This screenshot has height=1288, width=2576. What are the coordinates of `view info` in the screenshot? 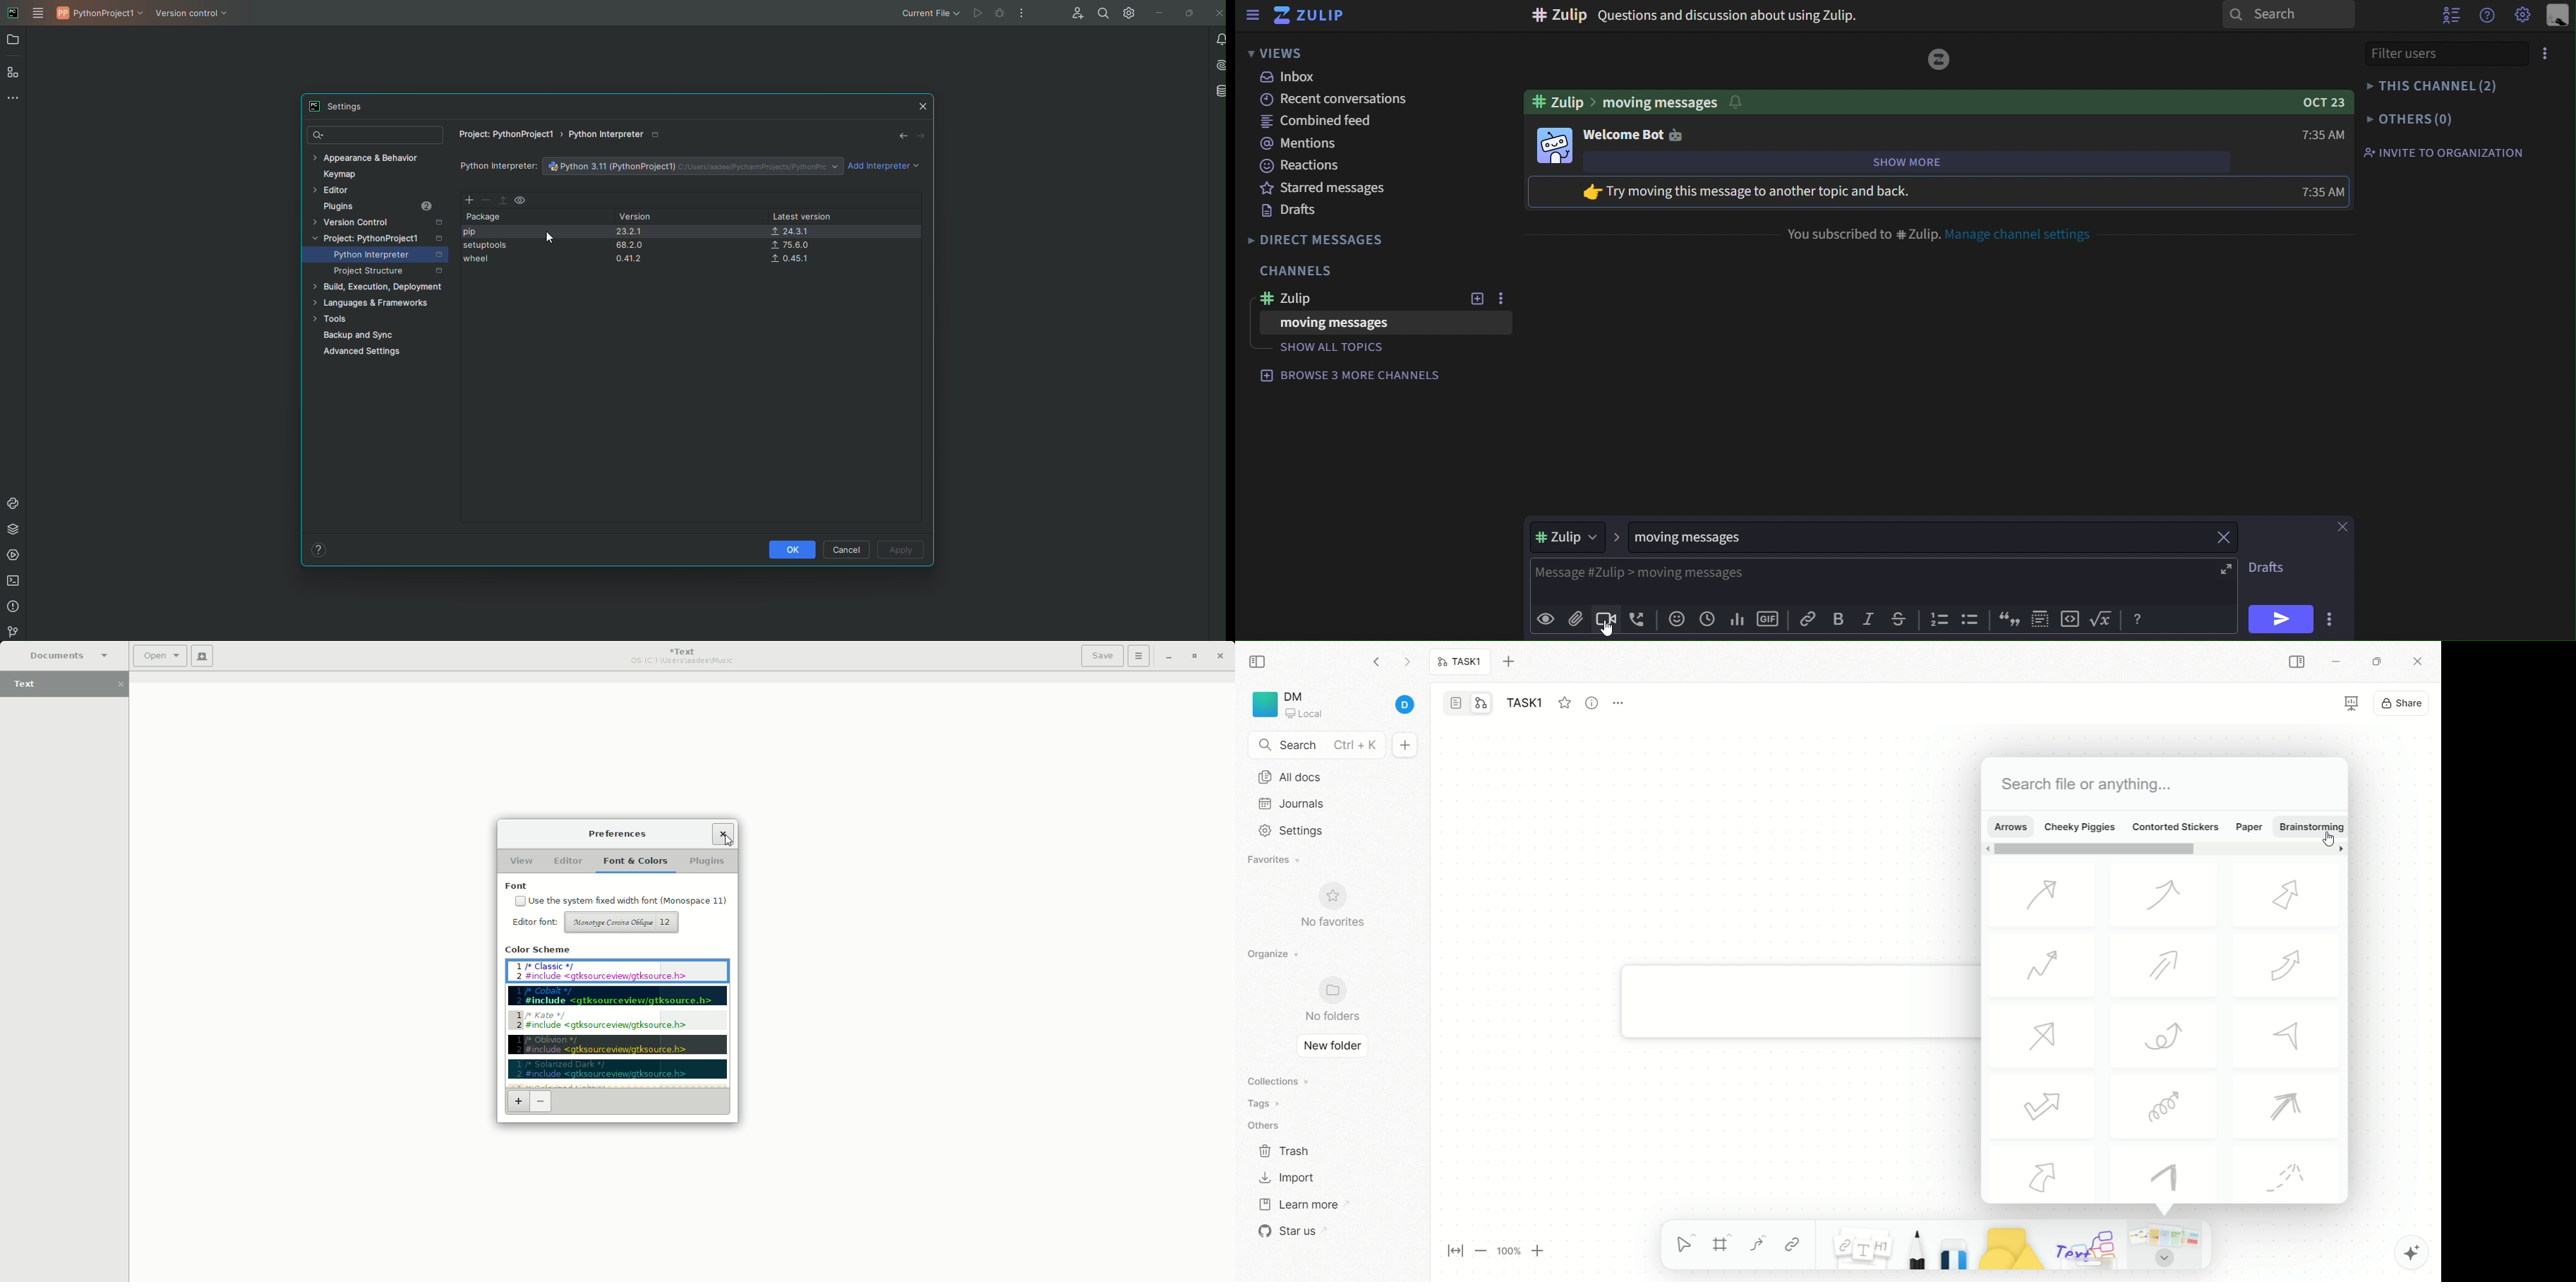 It's located at (1594, 703).